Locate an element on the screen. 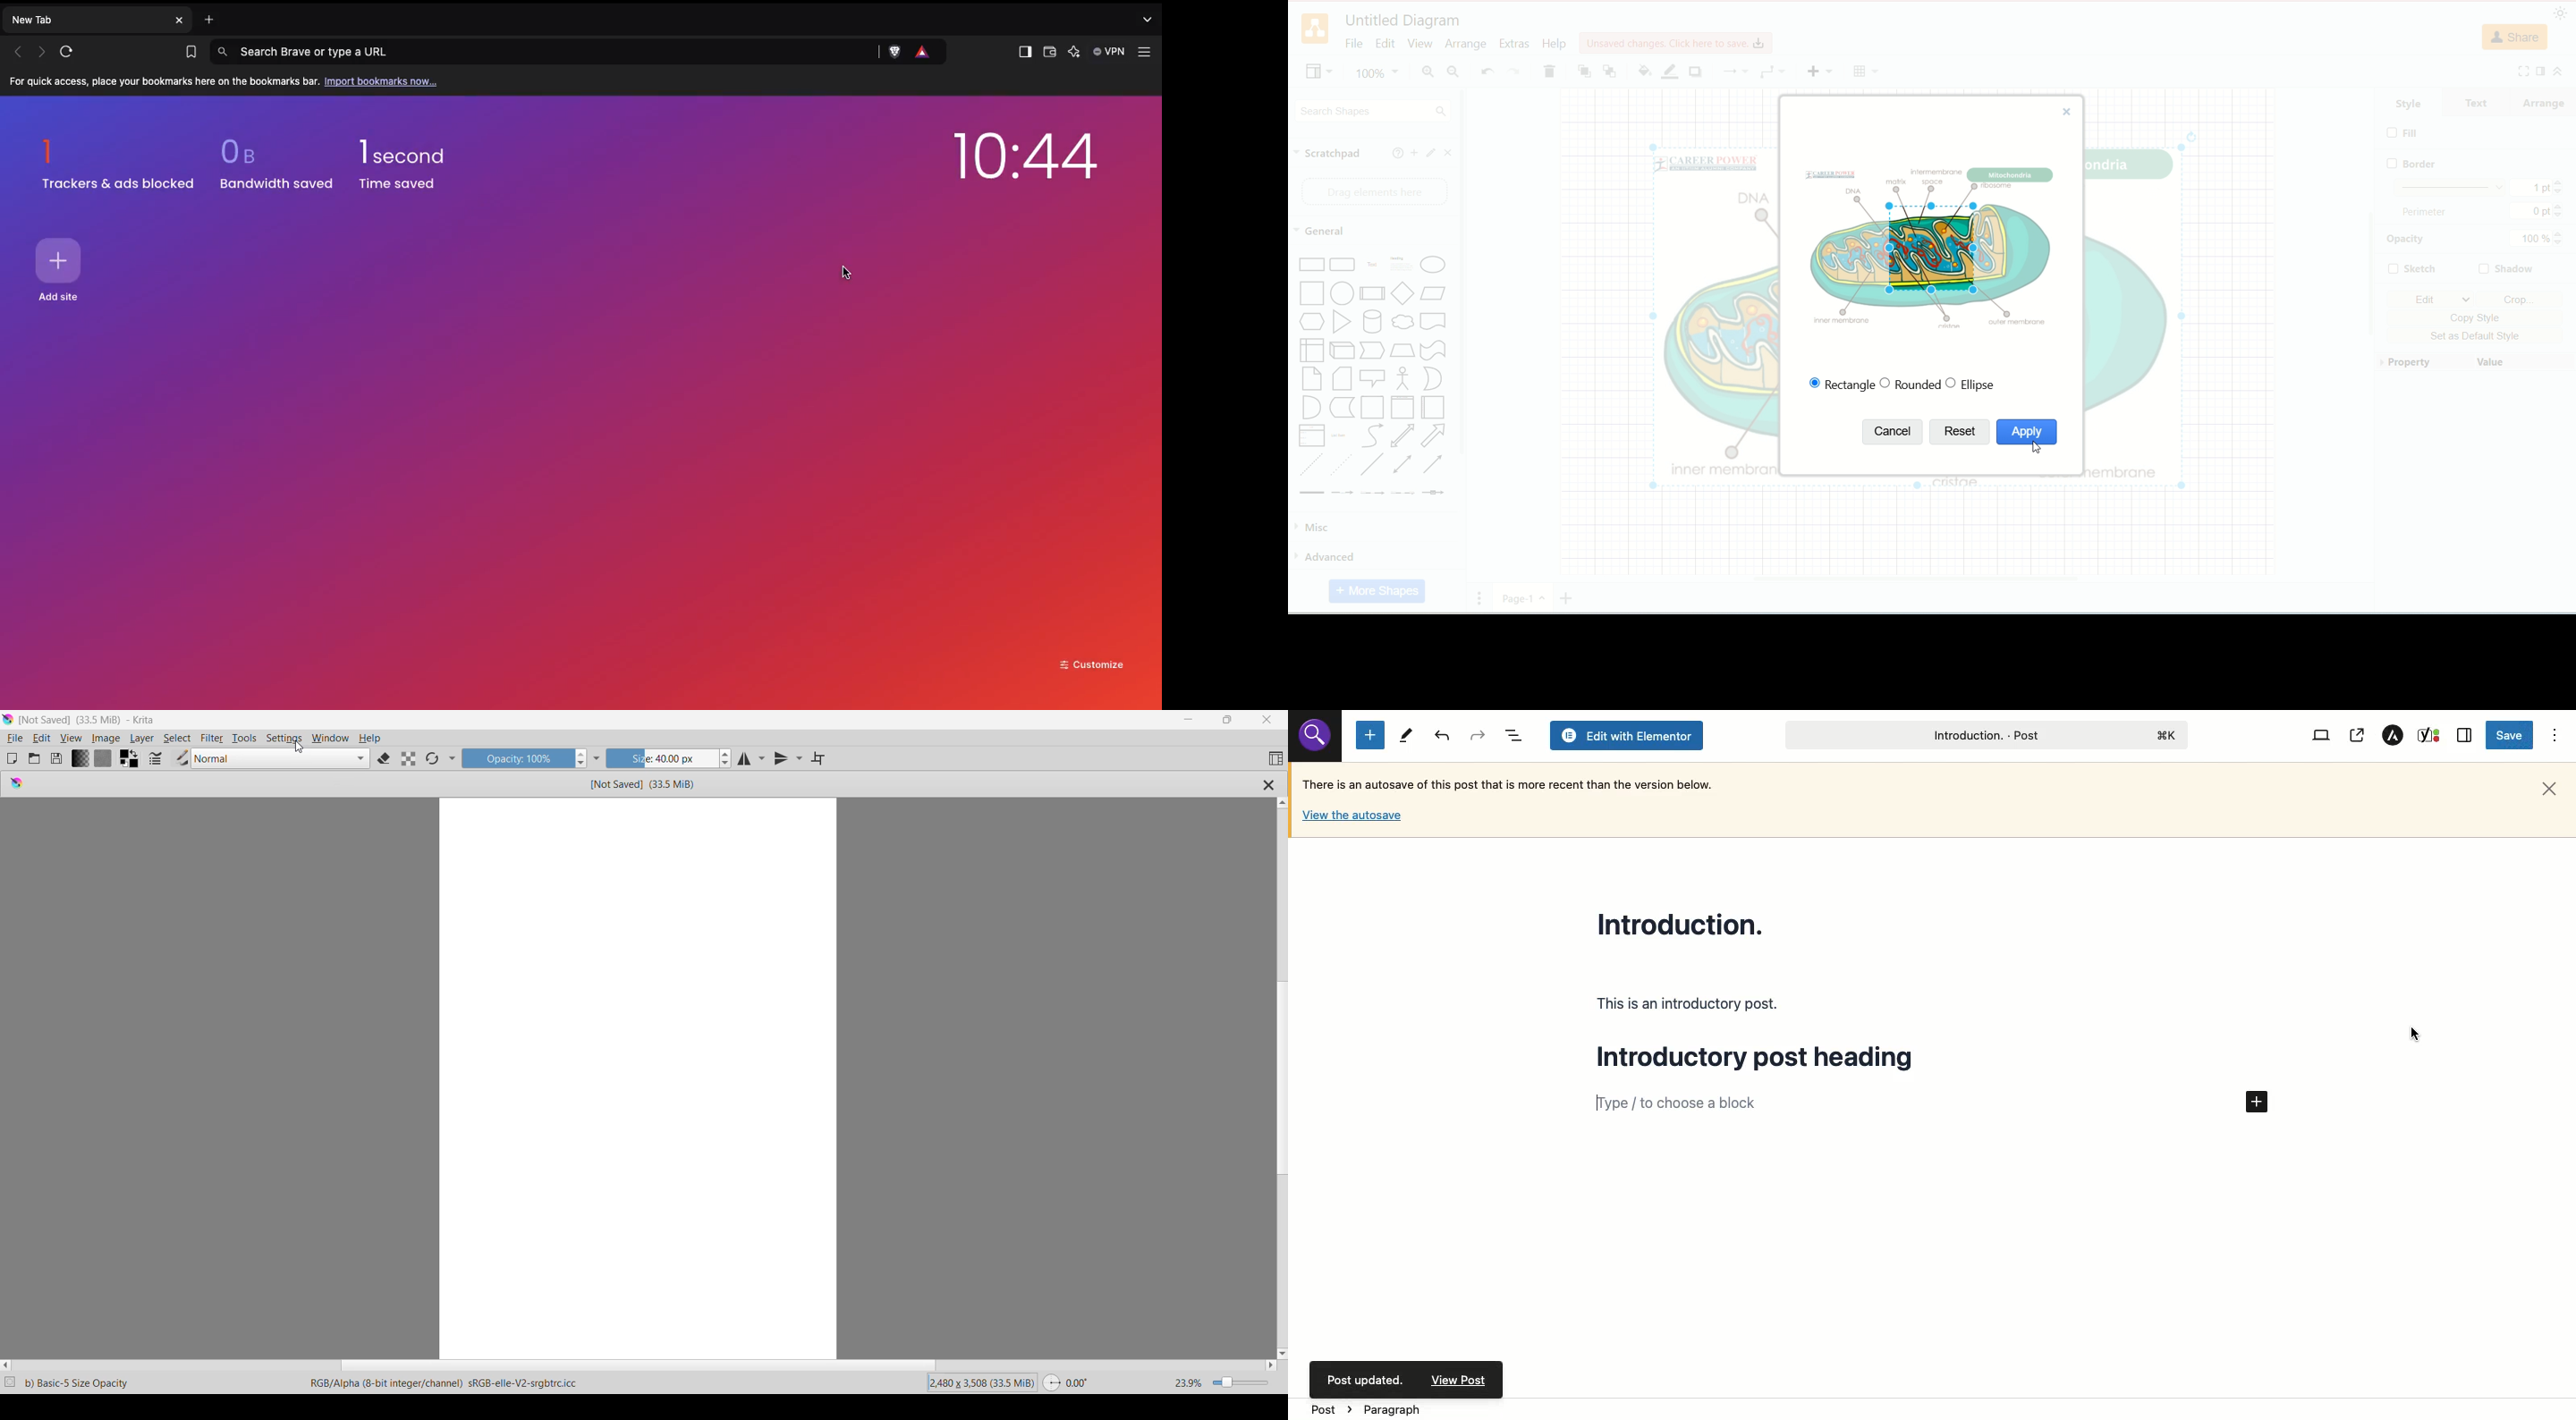 This screenshot has height=1428, width=2576. text is located at coordinates (2482, 102).